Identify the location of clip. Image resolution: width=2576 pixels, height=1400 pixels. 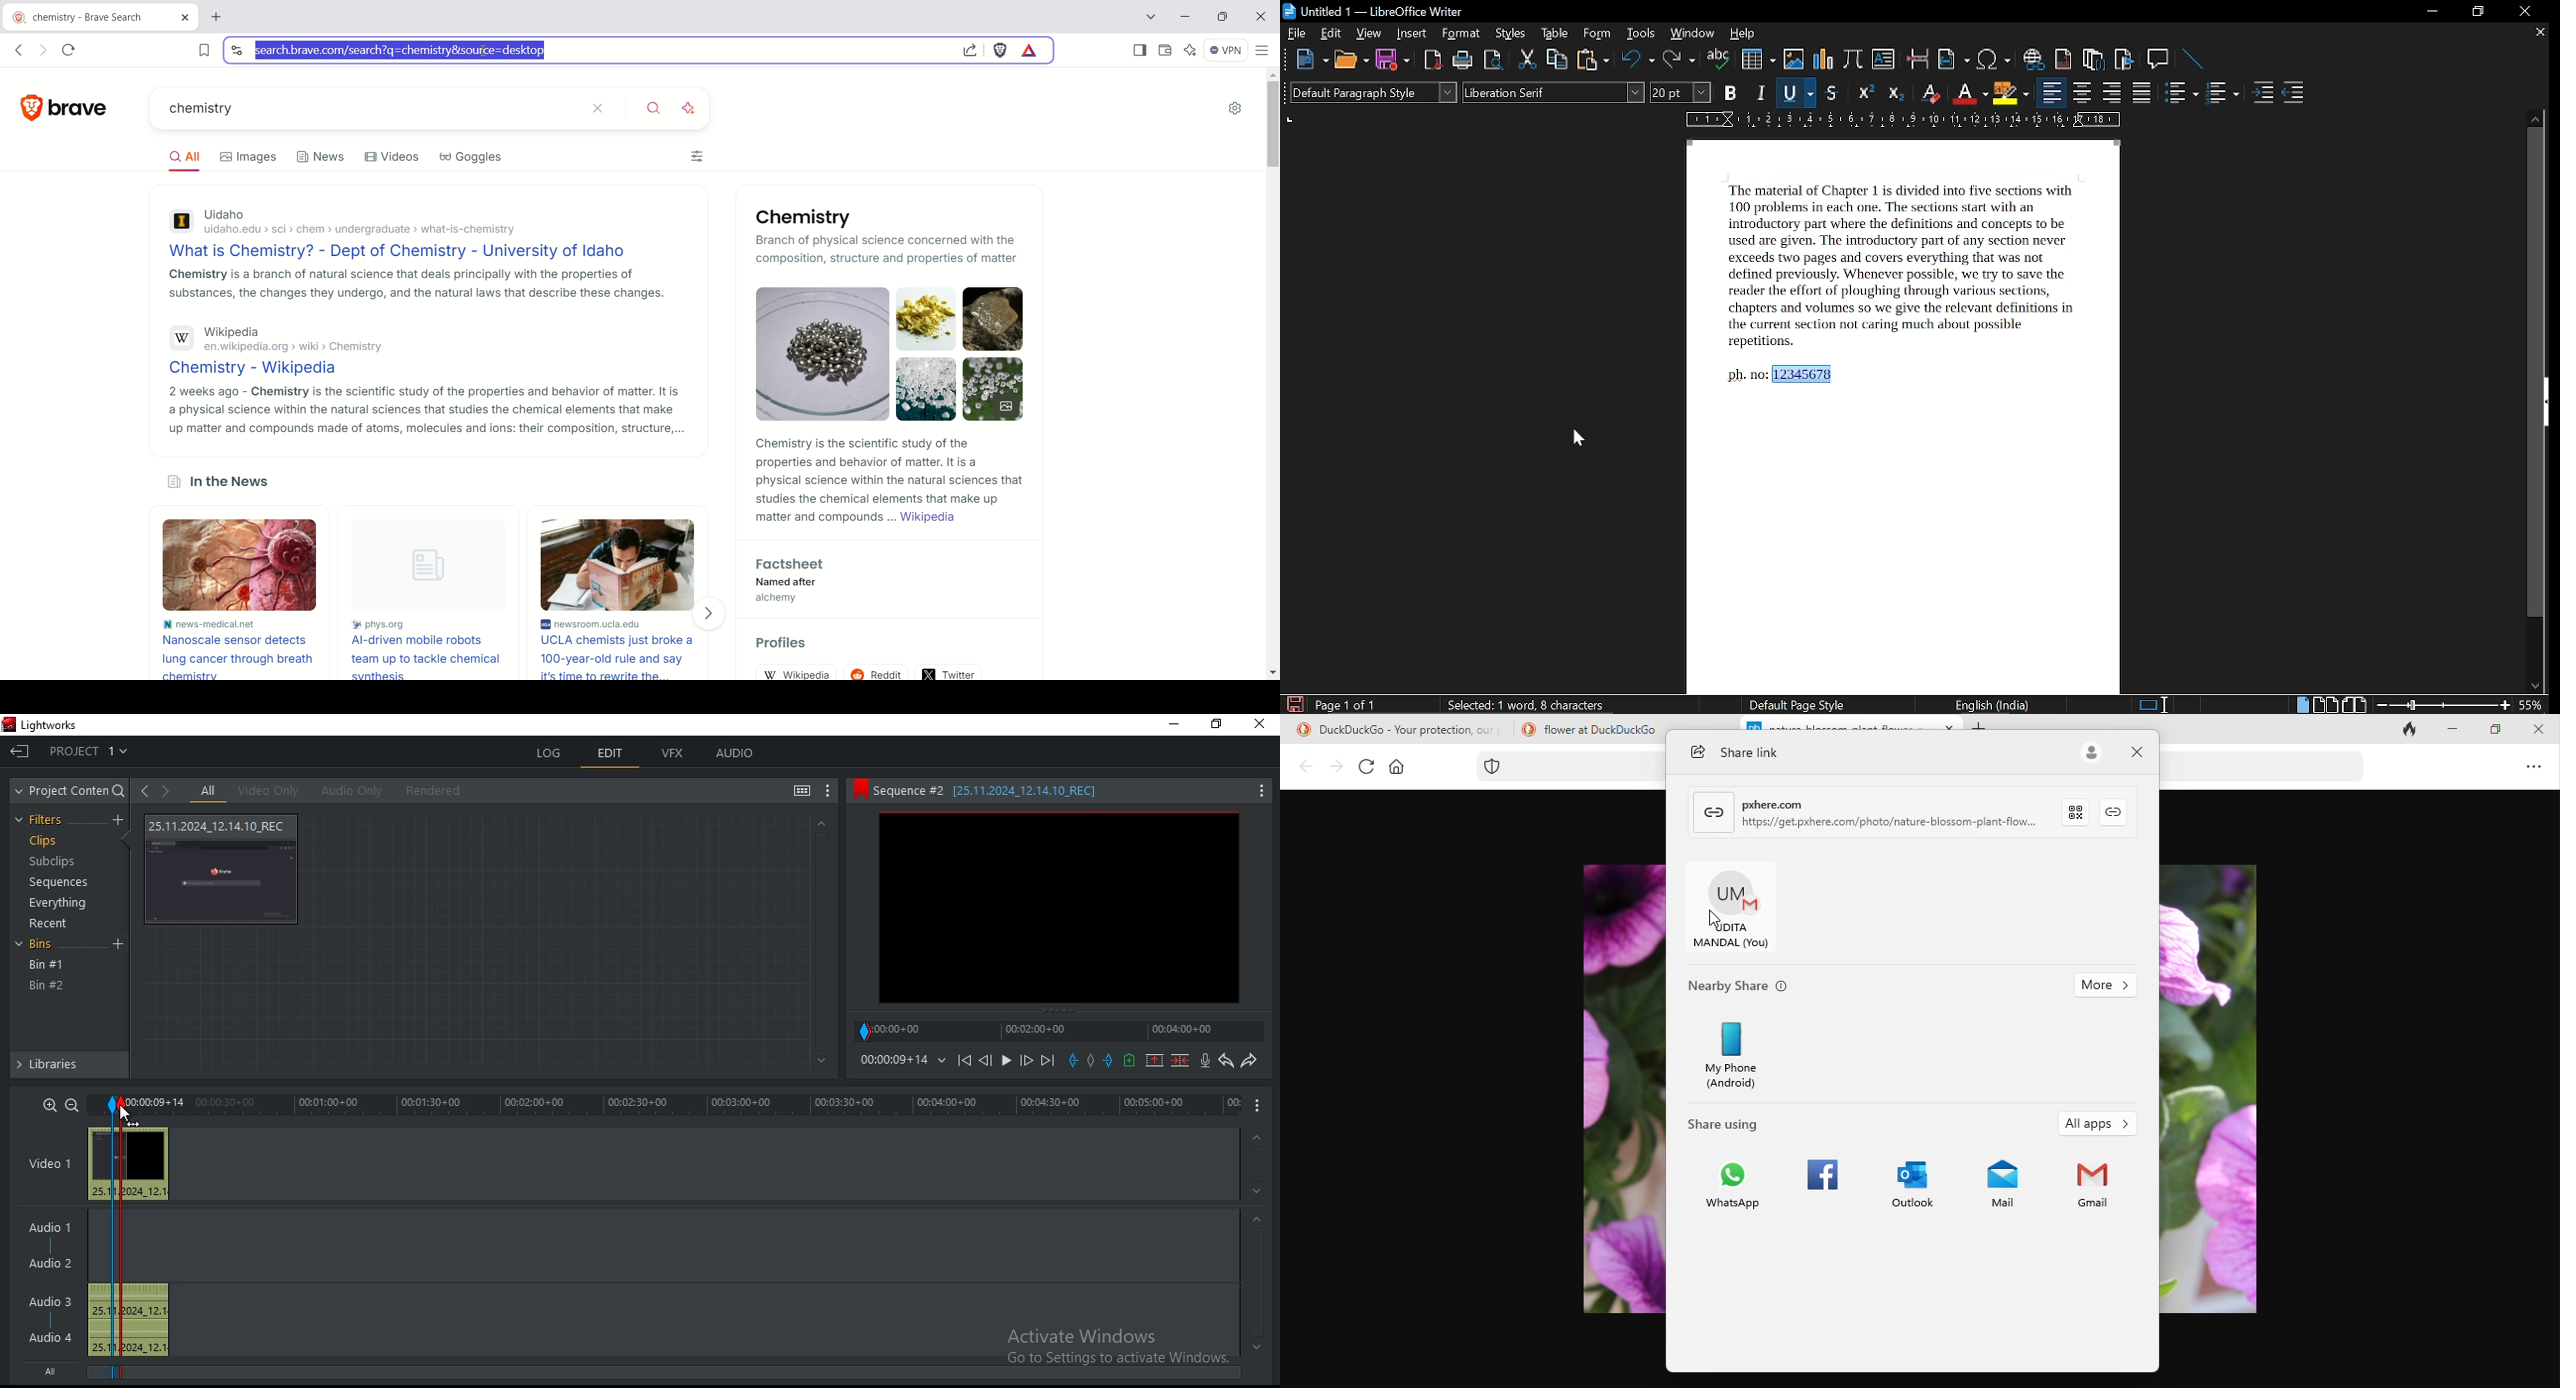
(1058, 908).